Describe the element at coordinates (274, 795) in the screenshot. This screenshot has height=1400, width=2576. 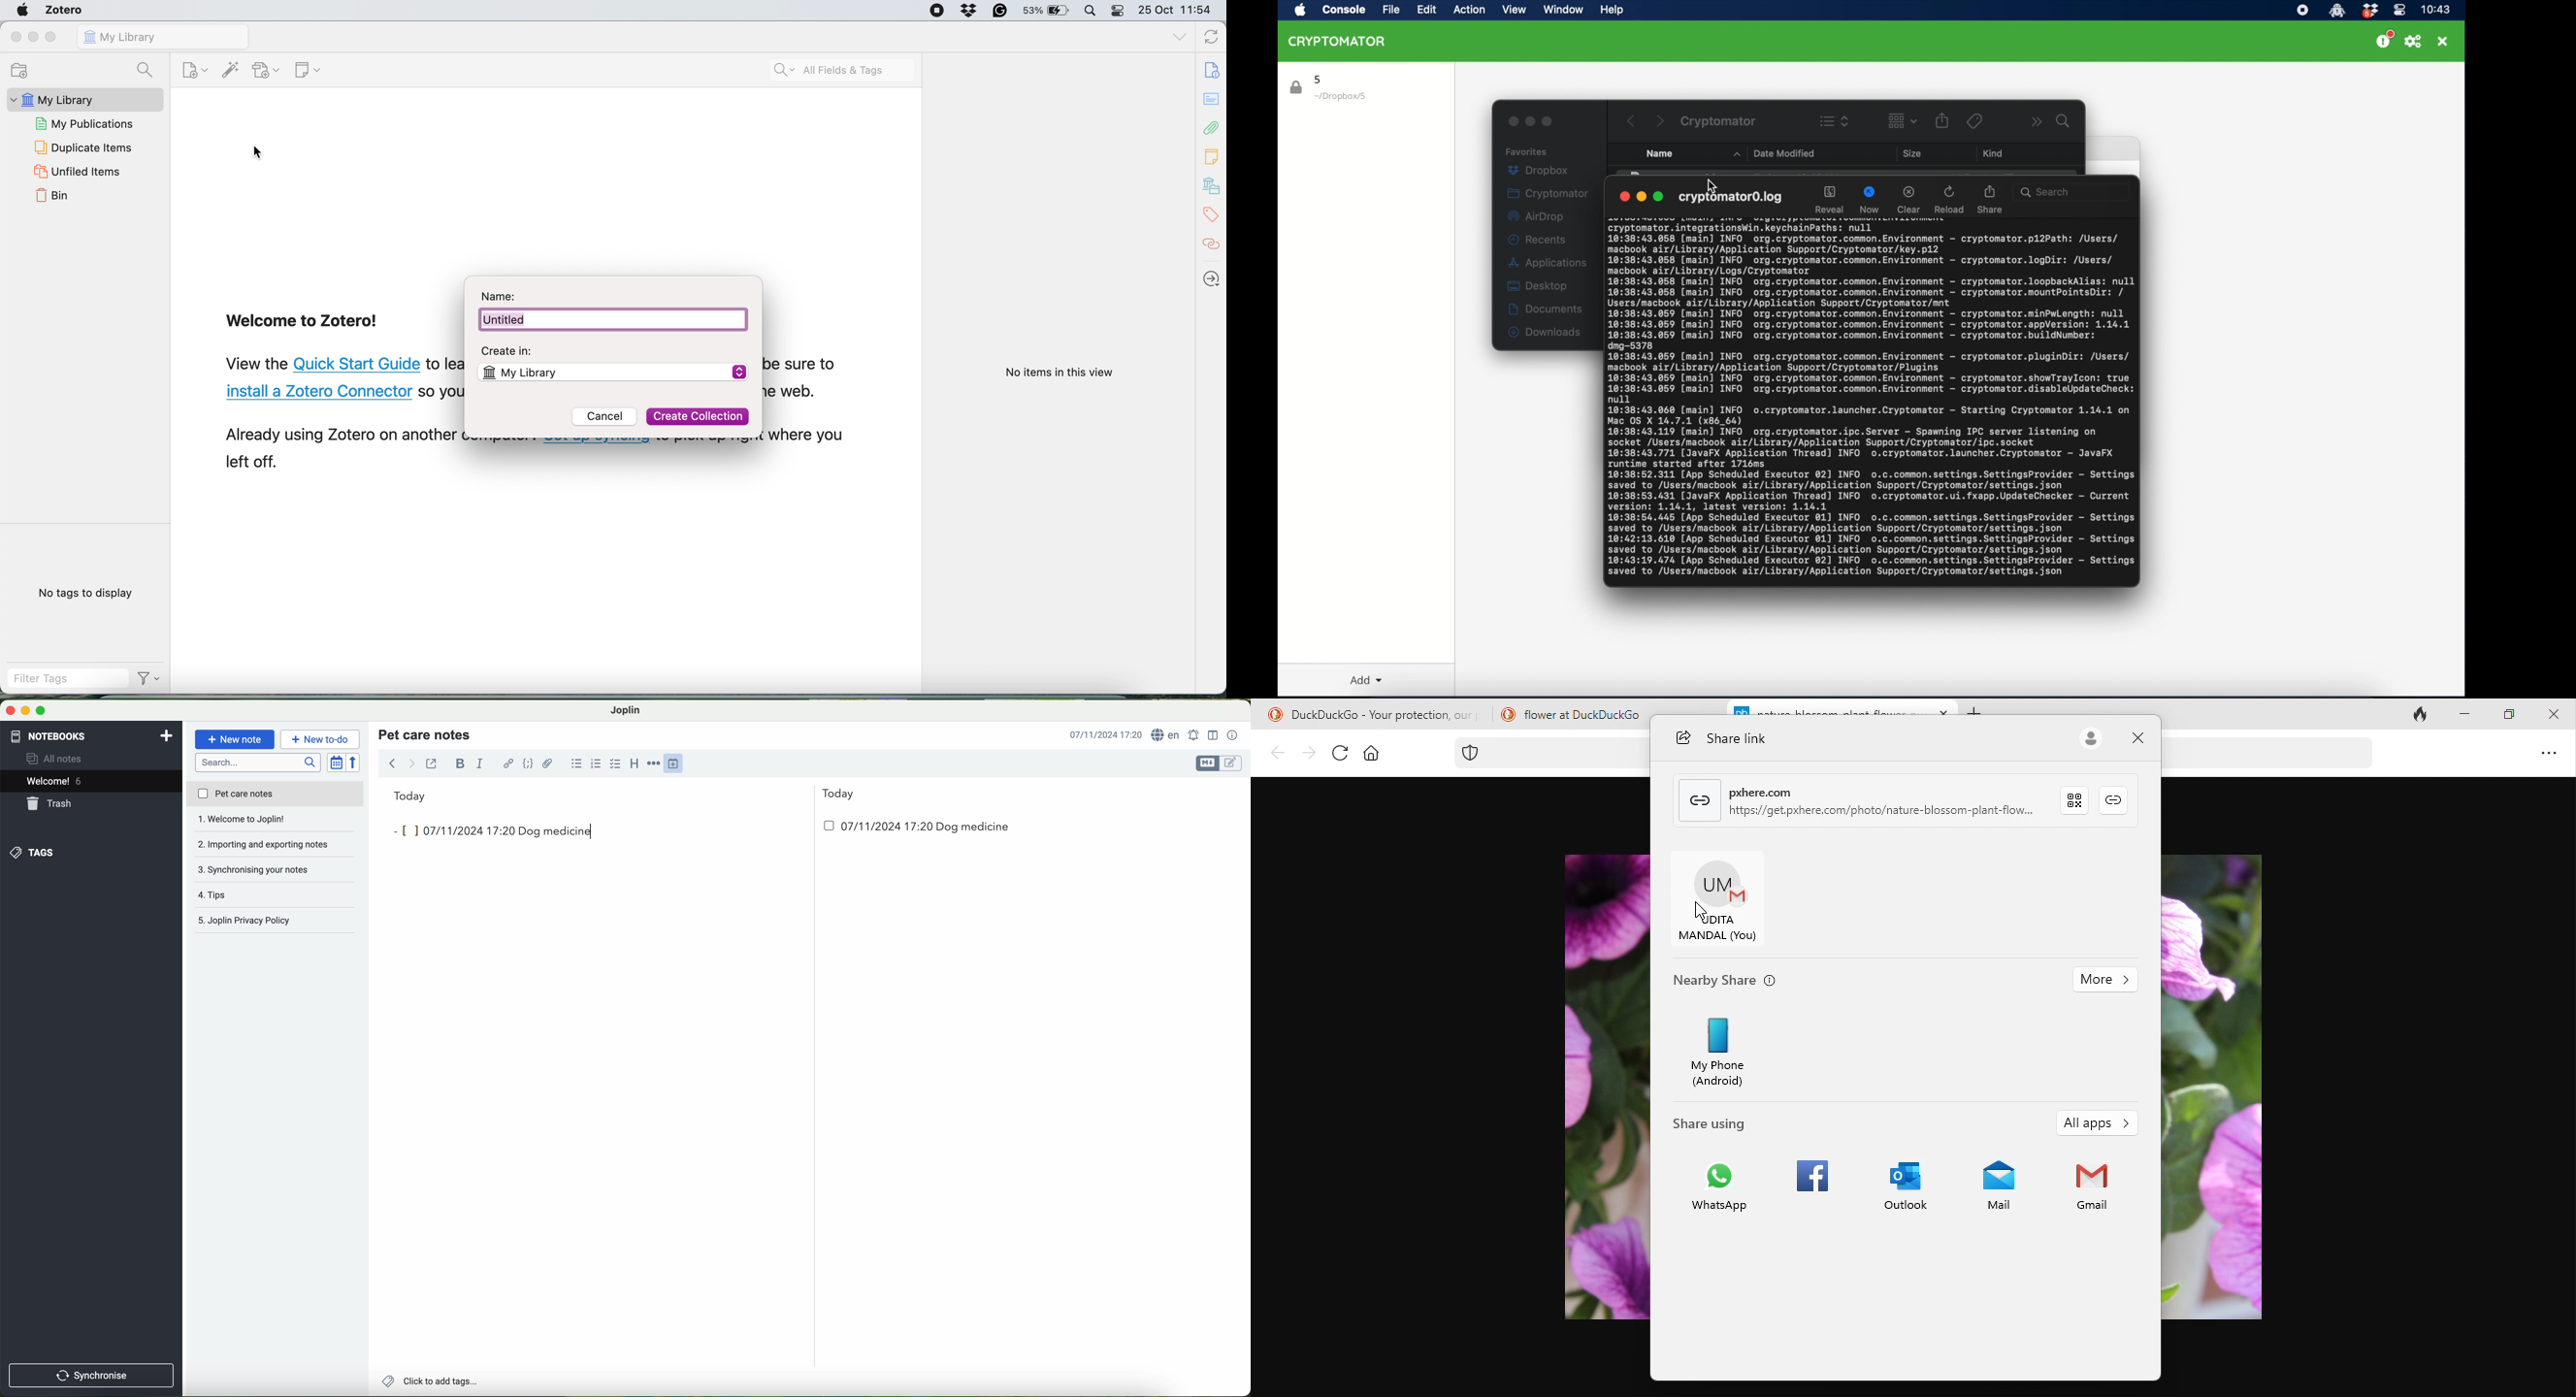
I see `pet care notes file` at that location.